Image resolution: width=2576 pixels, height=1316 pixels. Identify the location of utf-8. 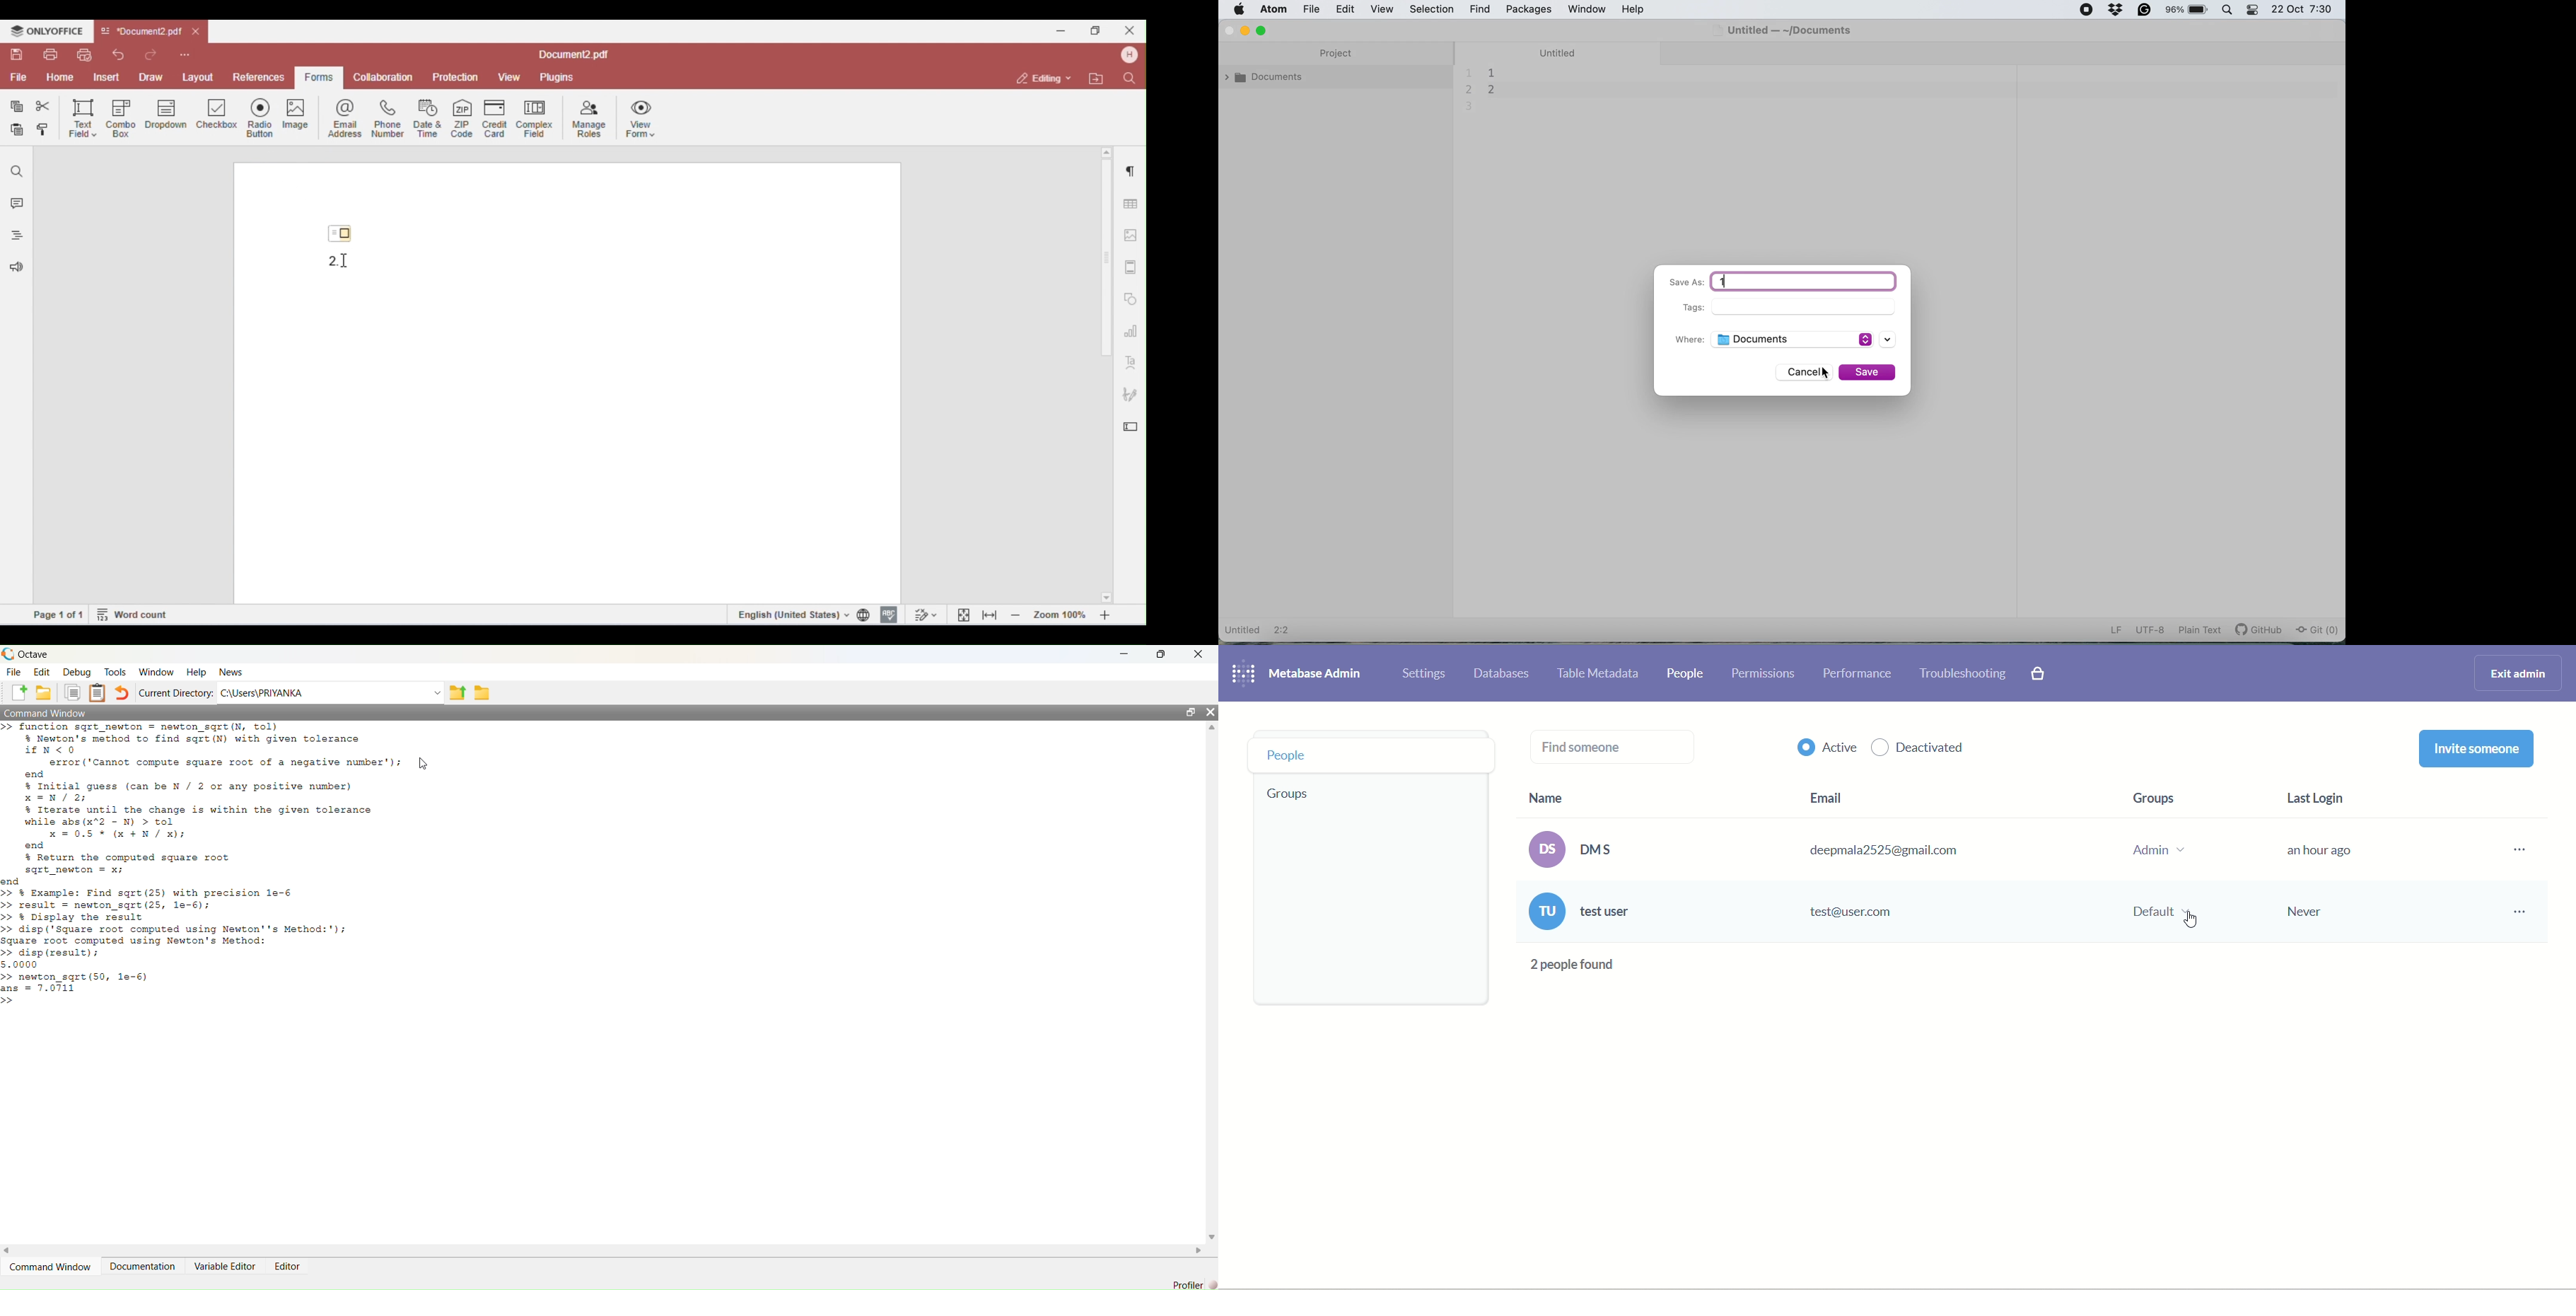
(2150, 630).